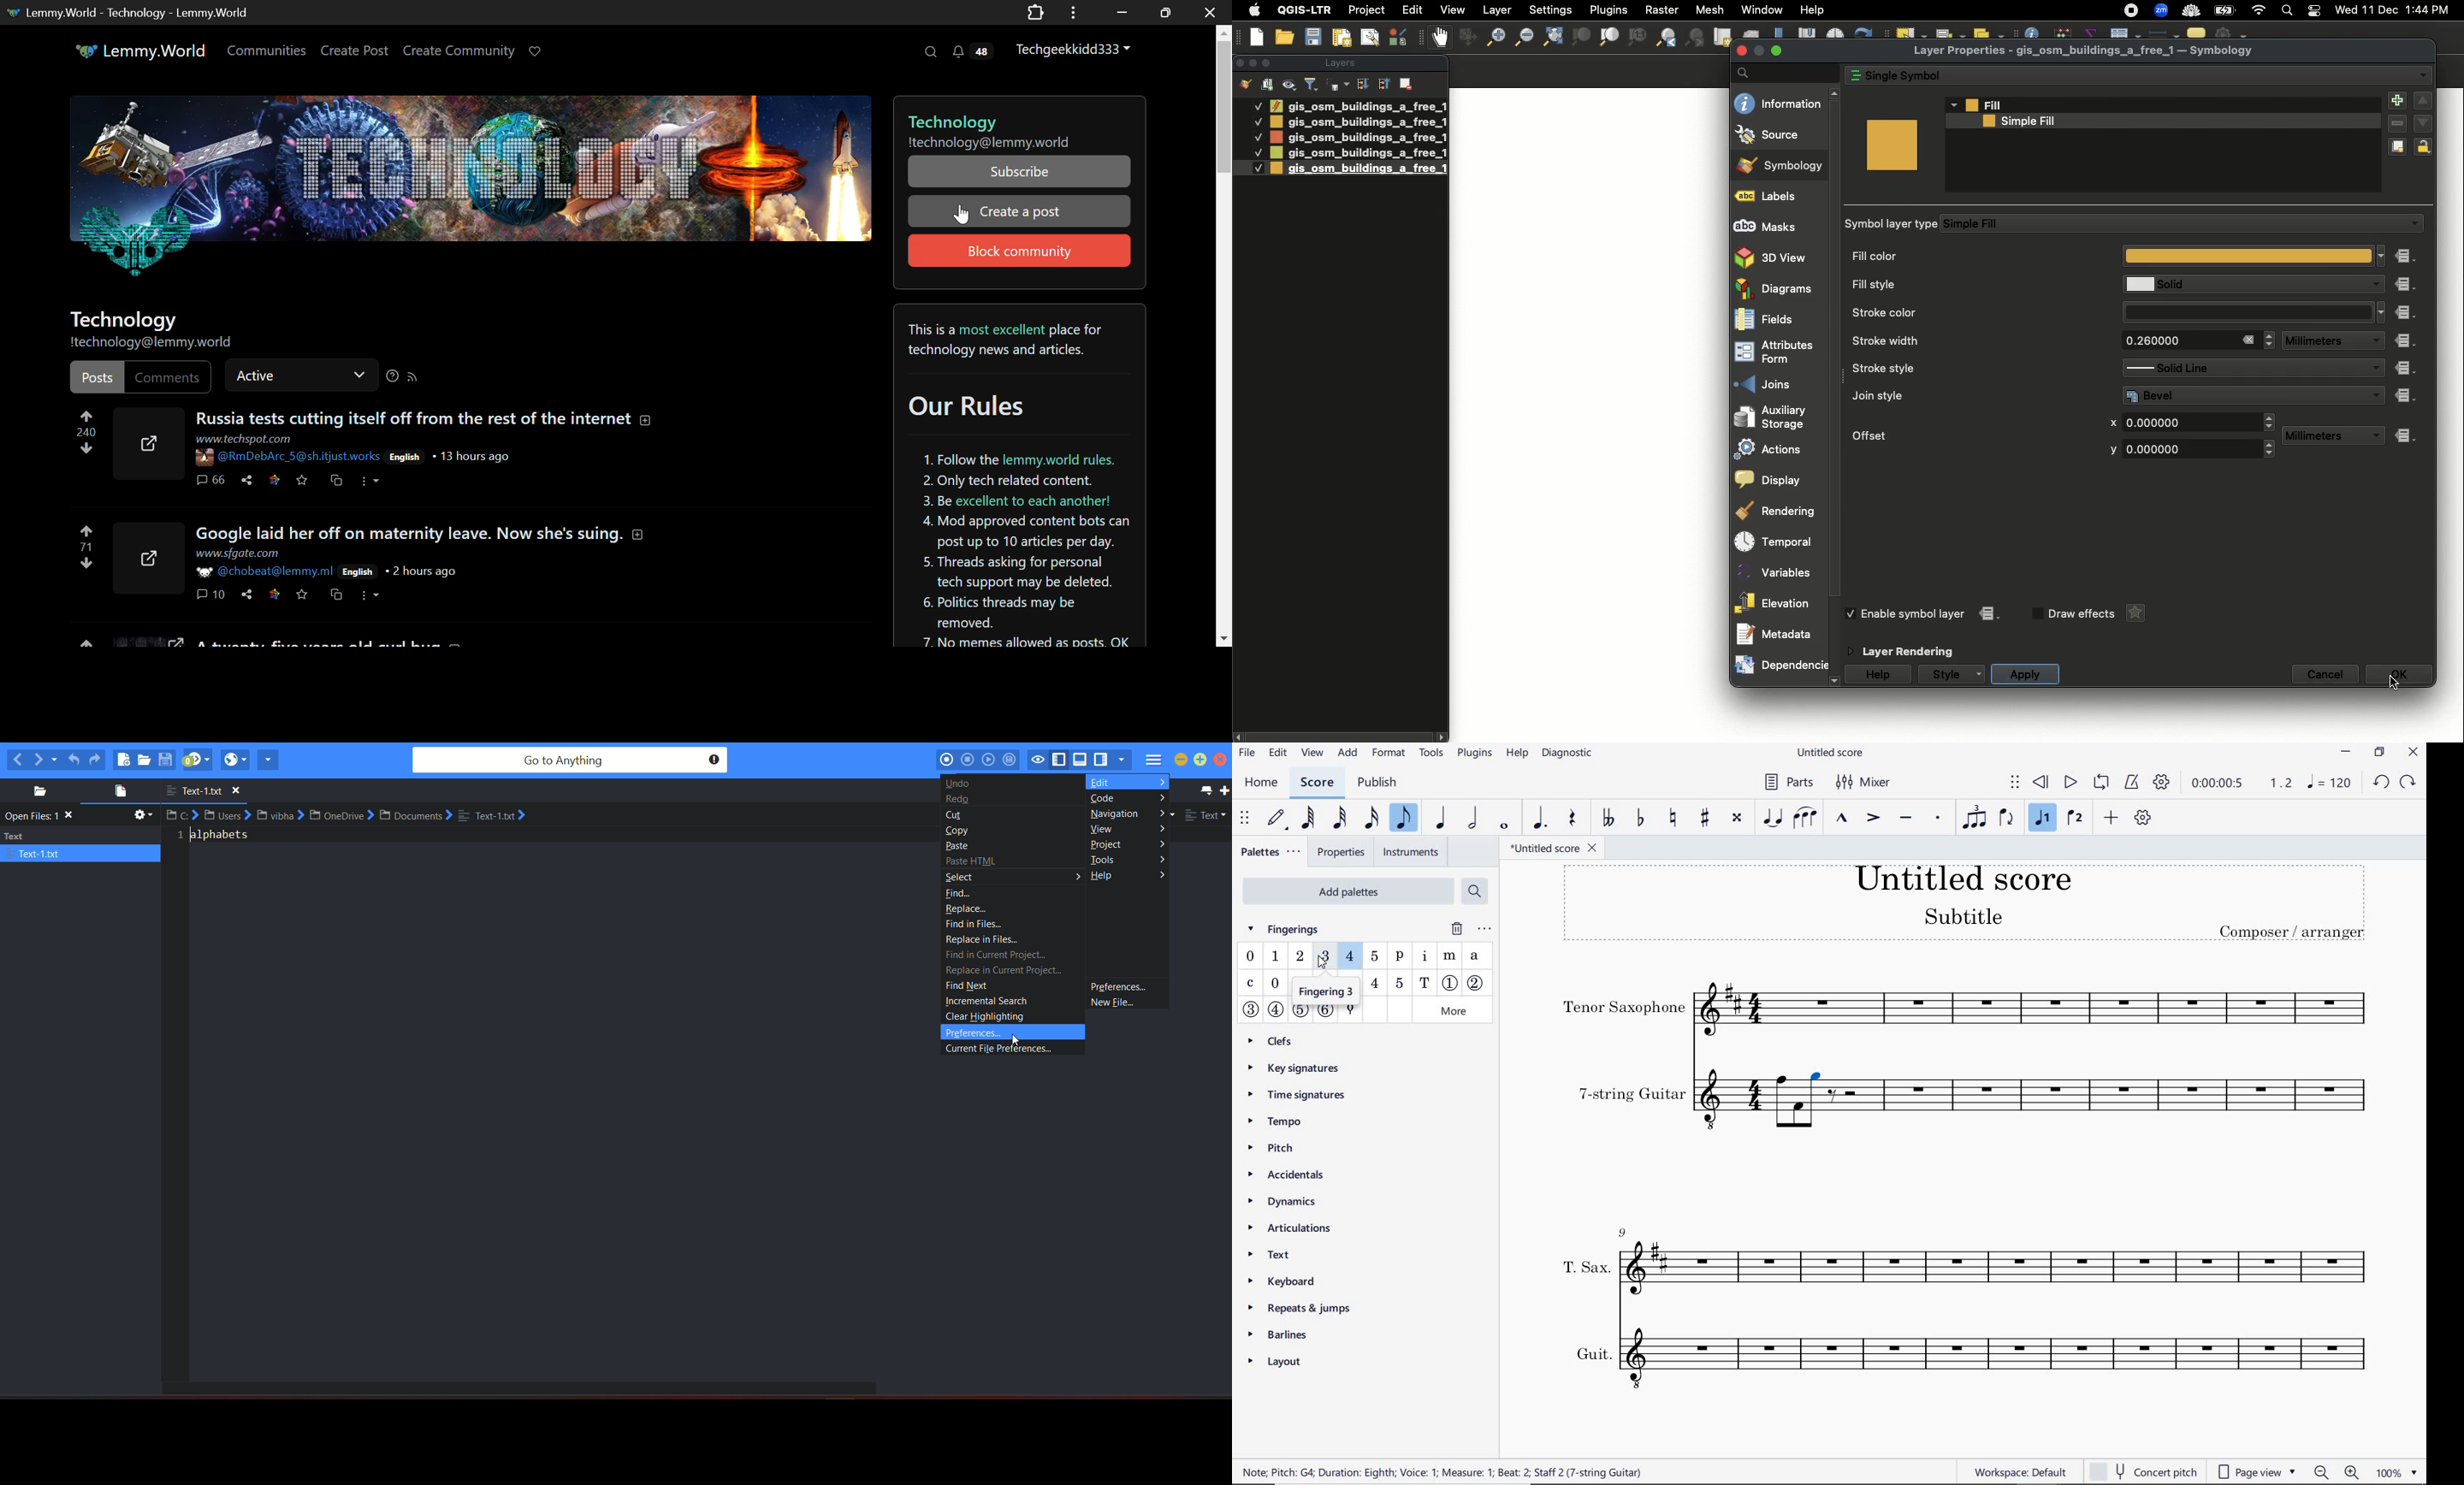 Image resolution: width=2464 pixels, height=1512 pixels. What do you see at coordinates (1359, 122) in the screenshot?
I see `gis_osm_buildings_a_free_1` at bounding box center [1359, 122].